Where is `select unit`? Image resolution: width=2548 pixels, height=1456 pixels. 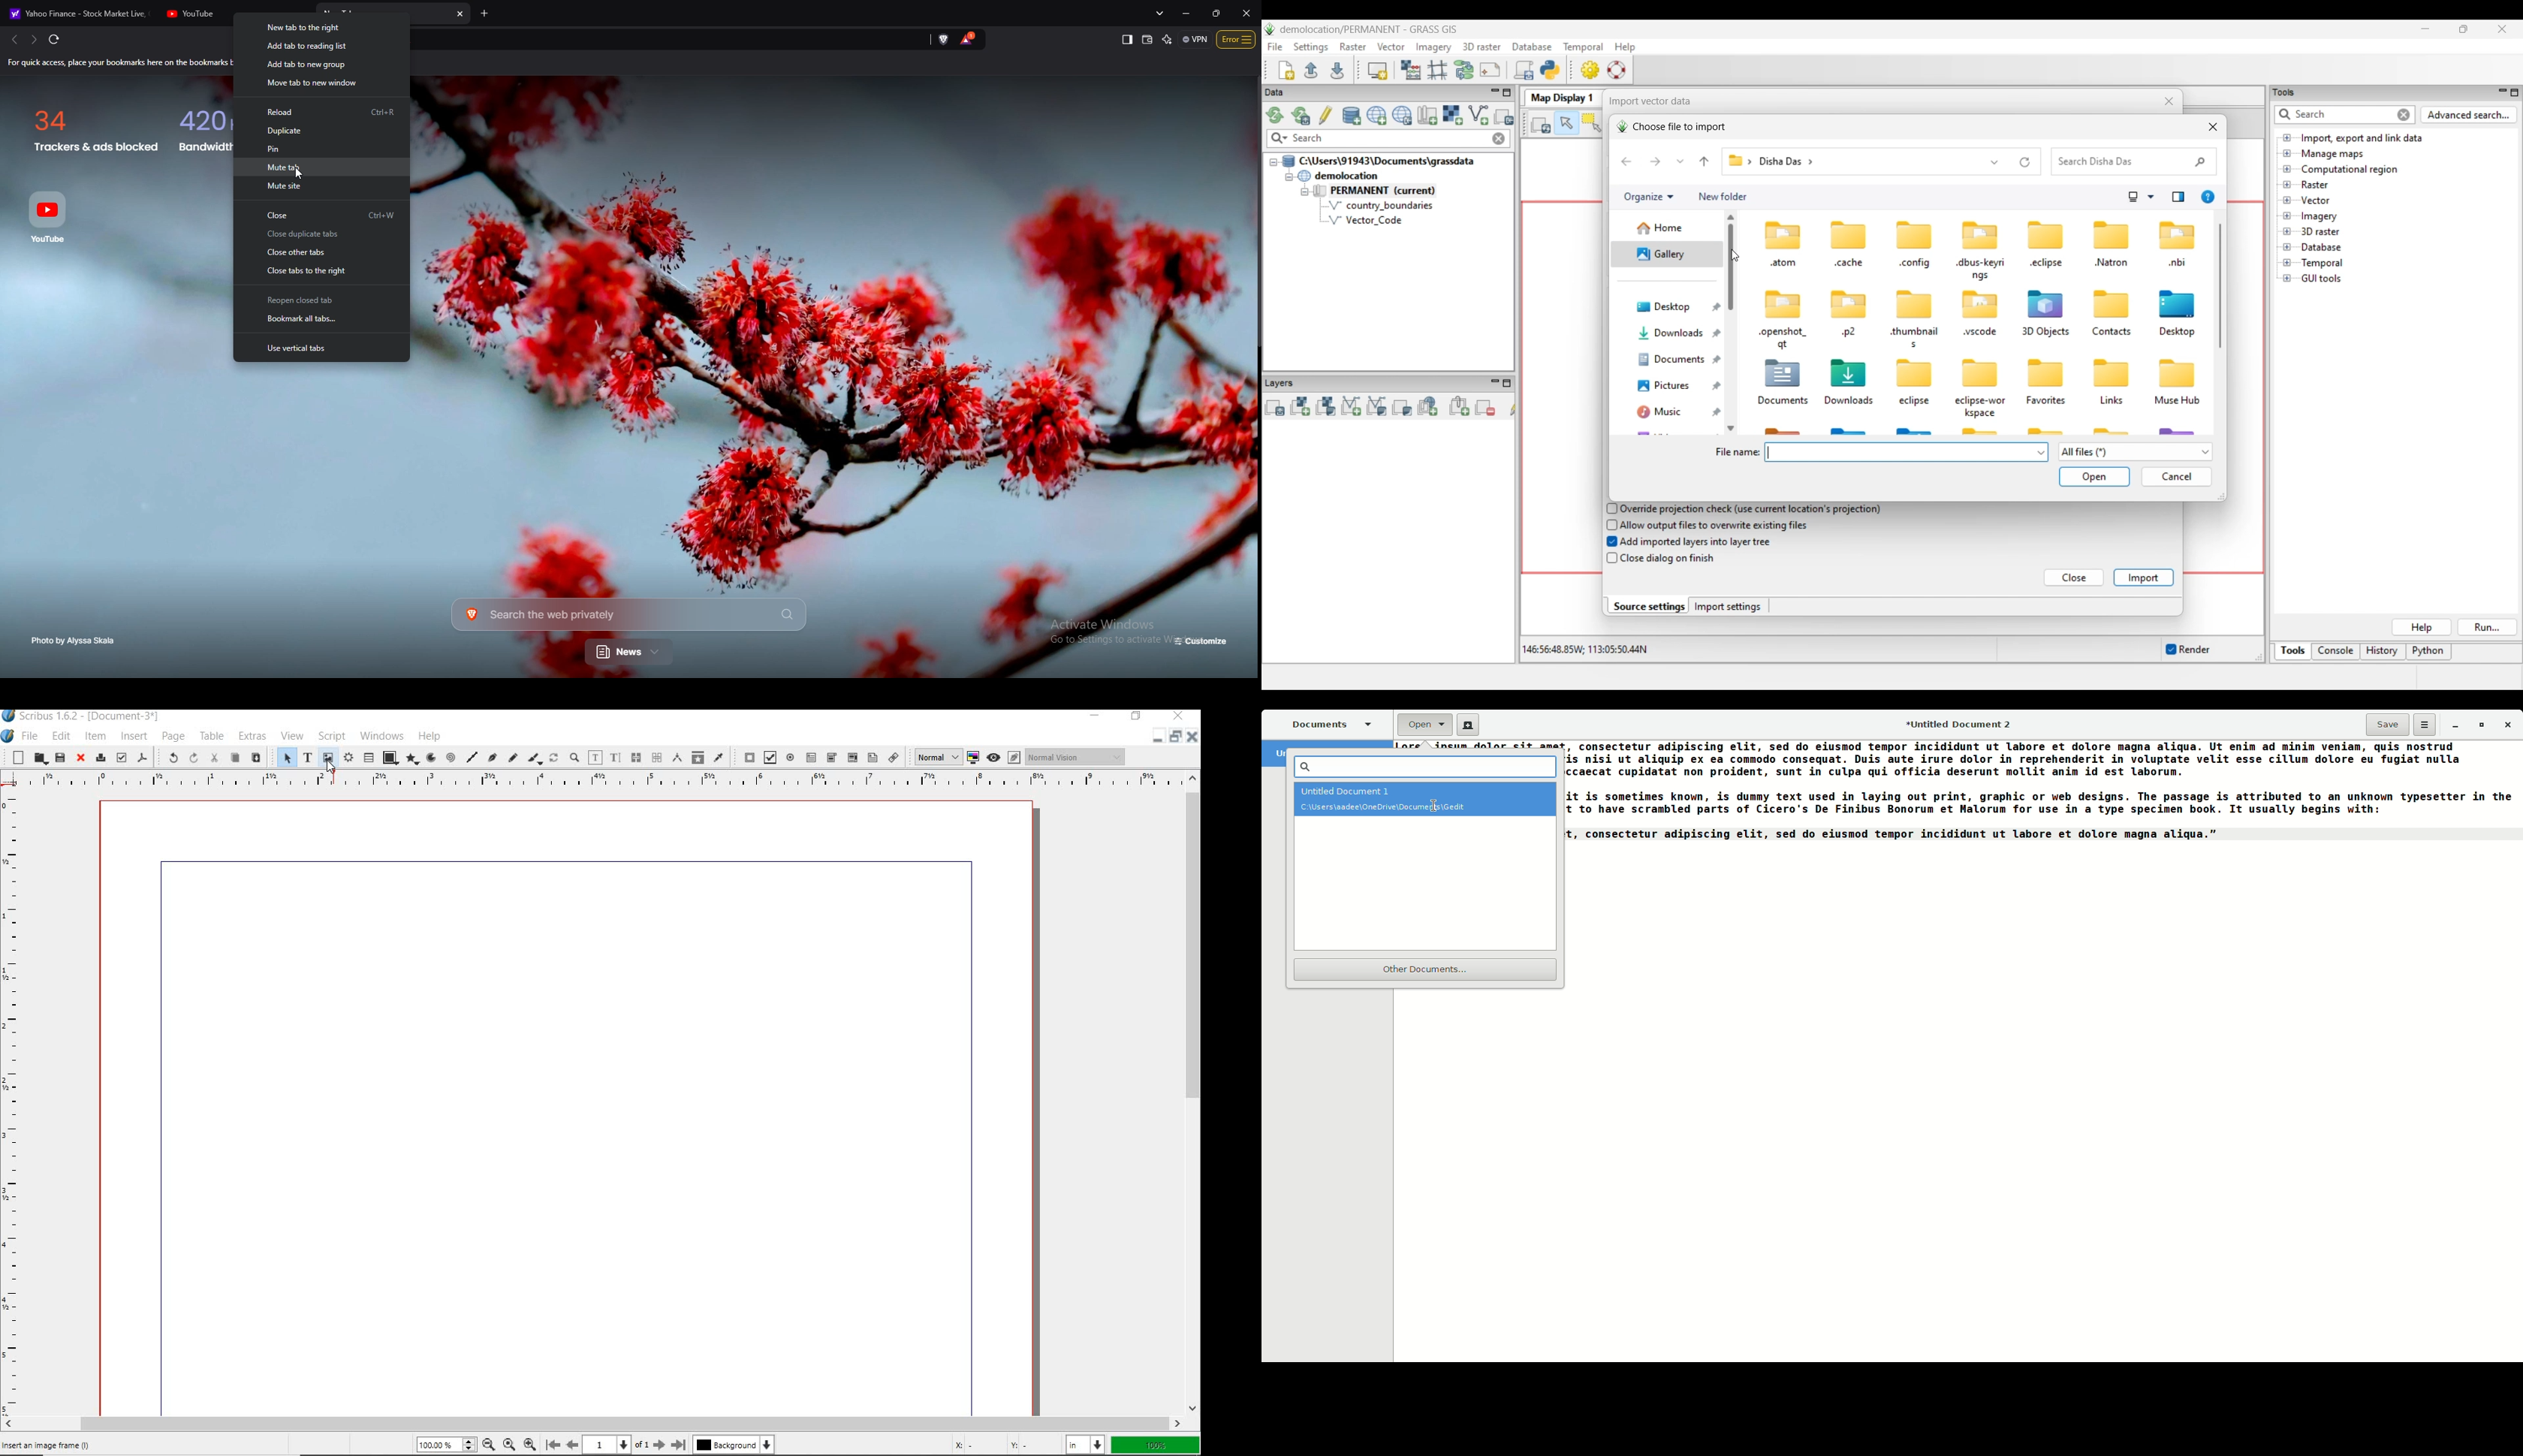 select unit is located at coordinates (1084, 1445).